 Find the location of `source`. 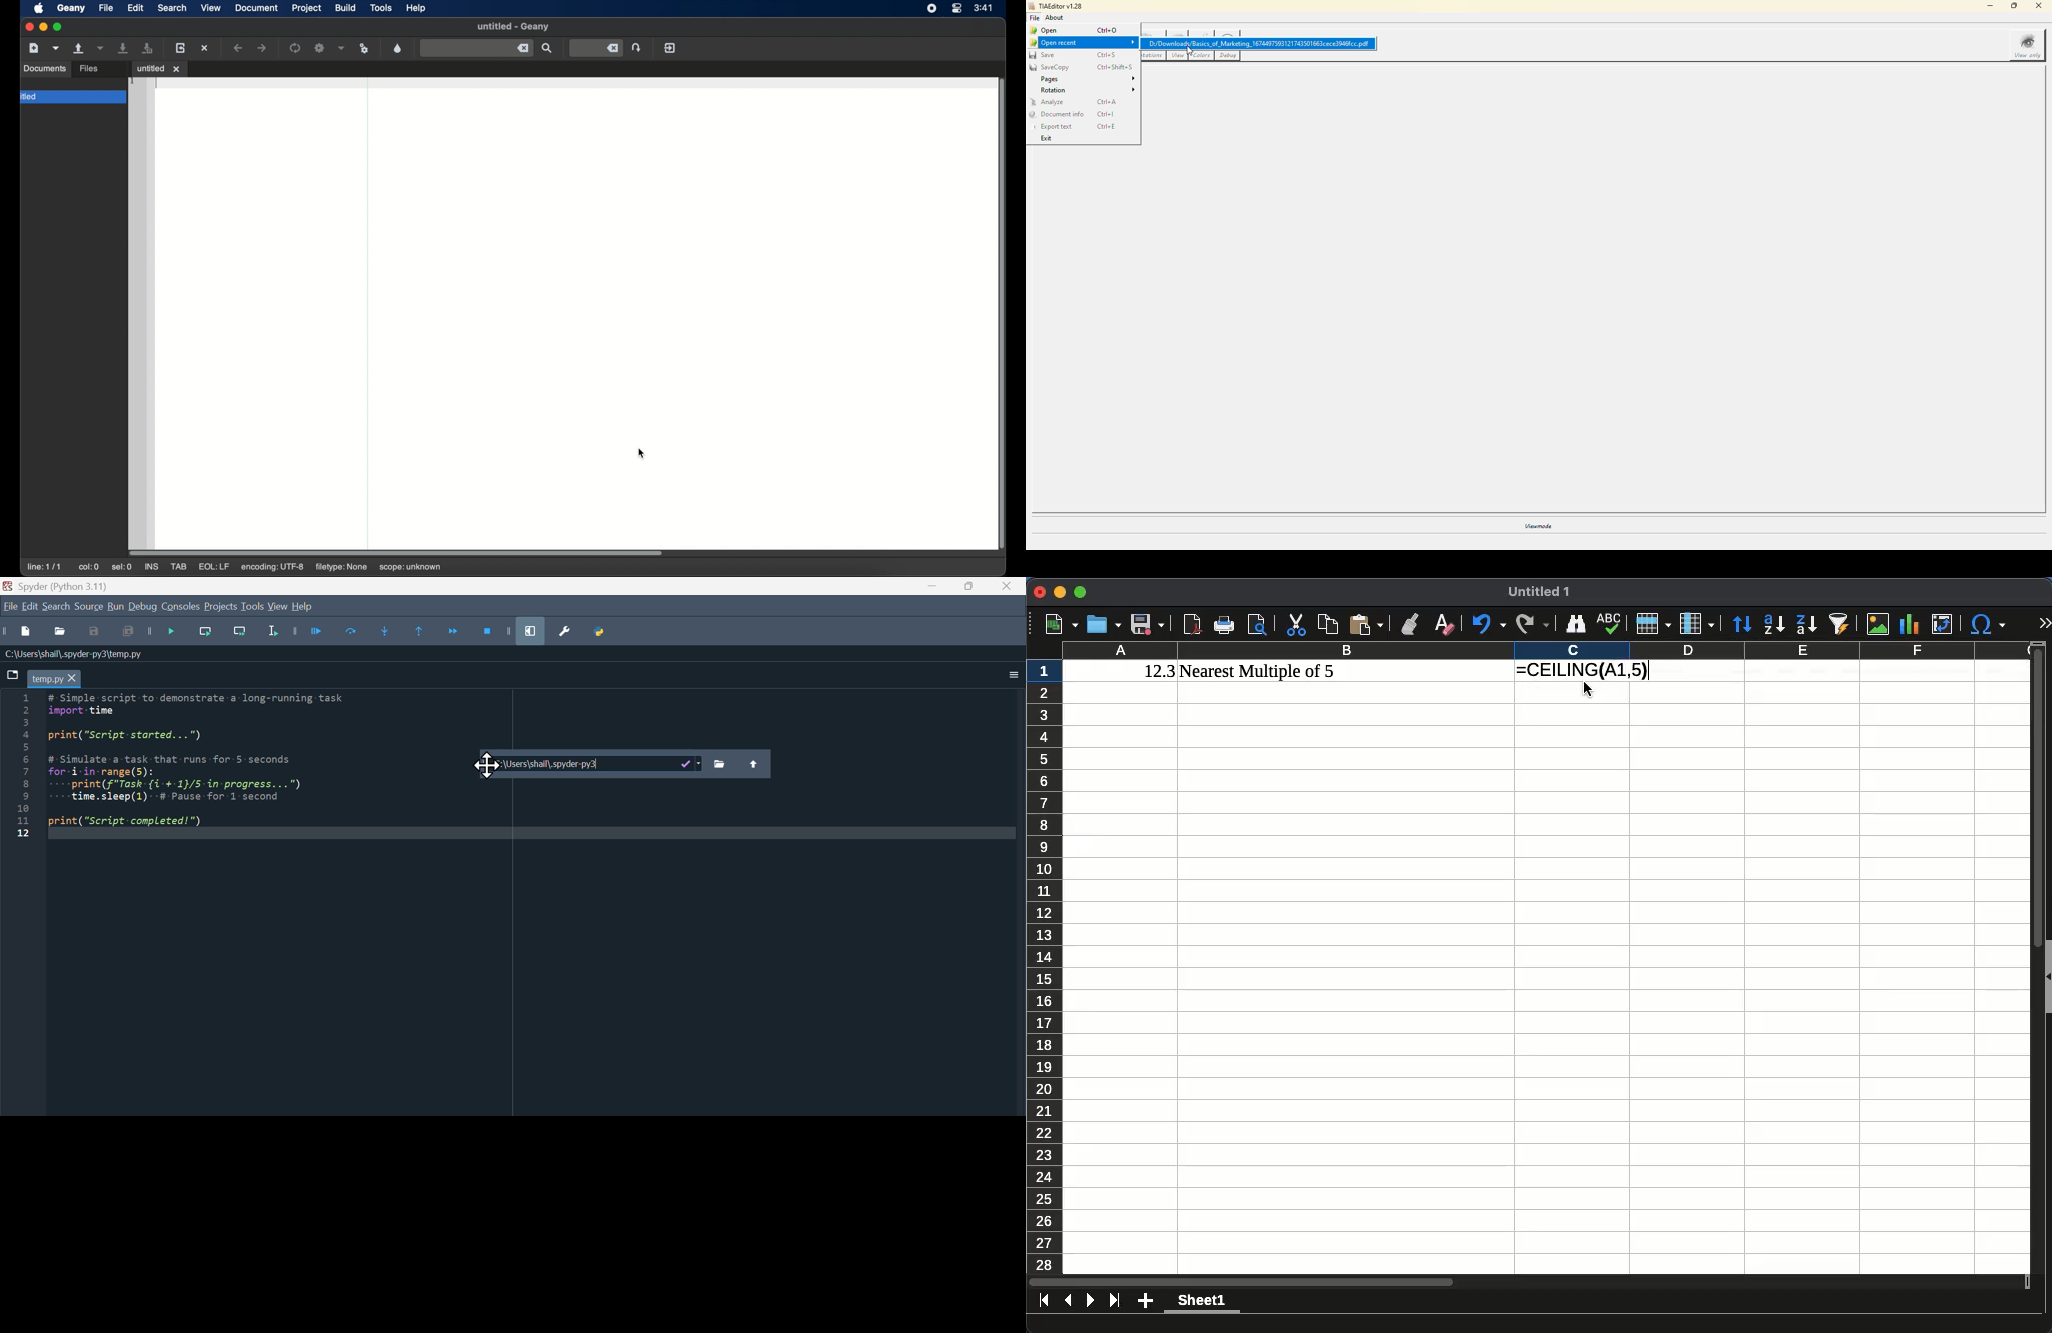

source is located at coordinates (88, 608).